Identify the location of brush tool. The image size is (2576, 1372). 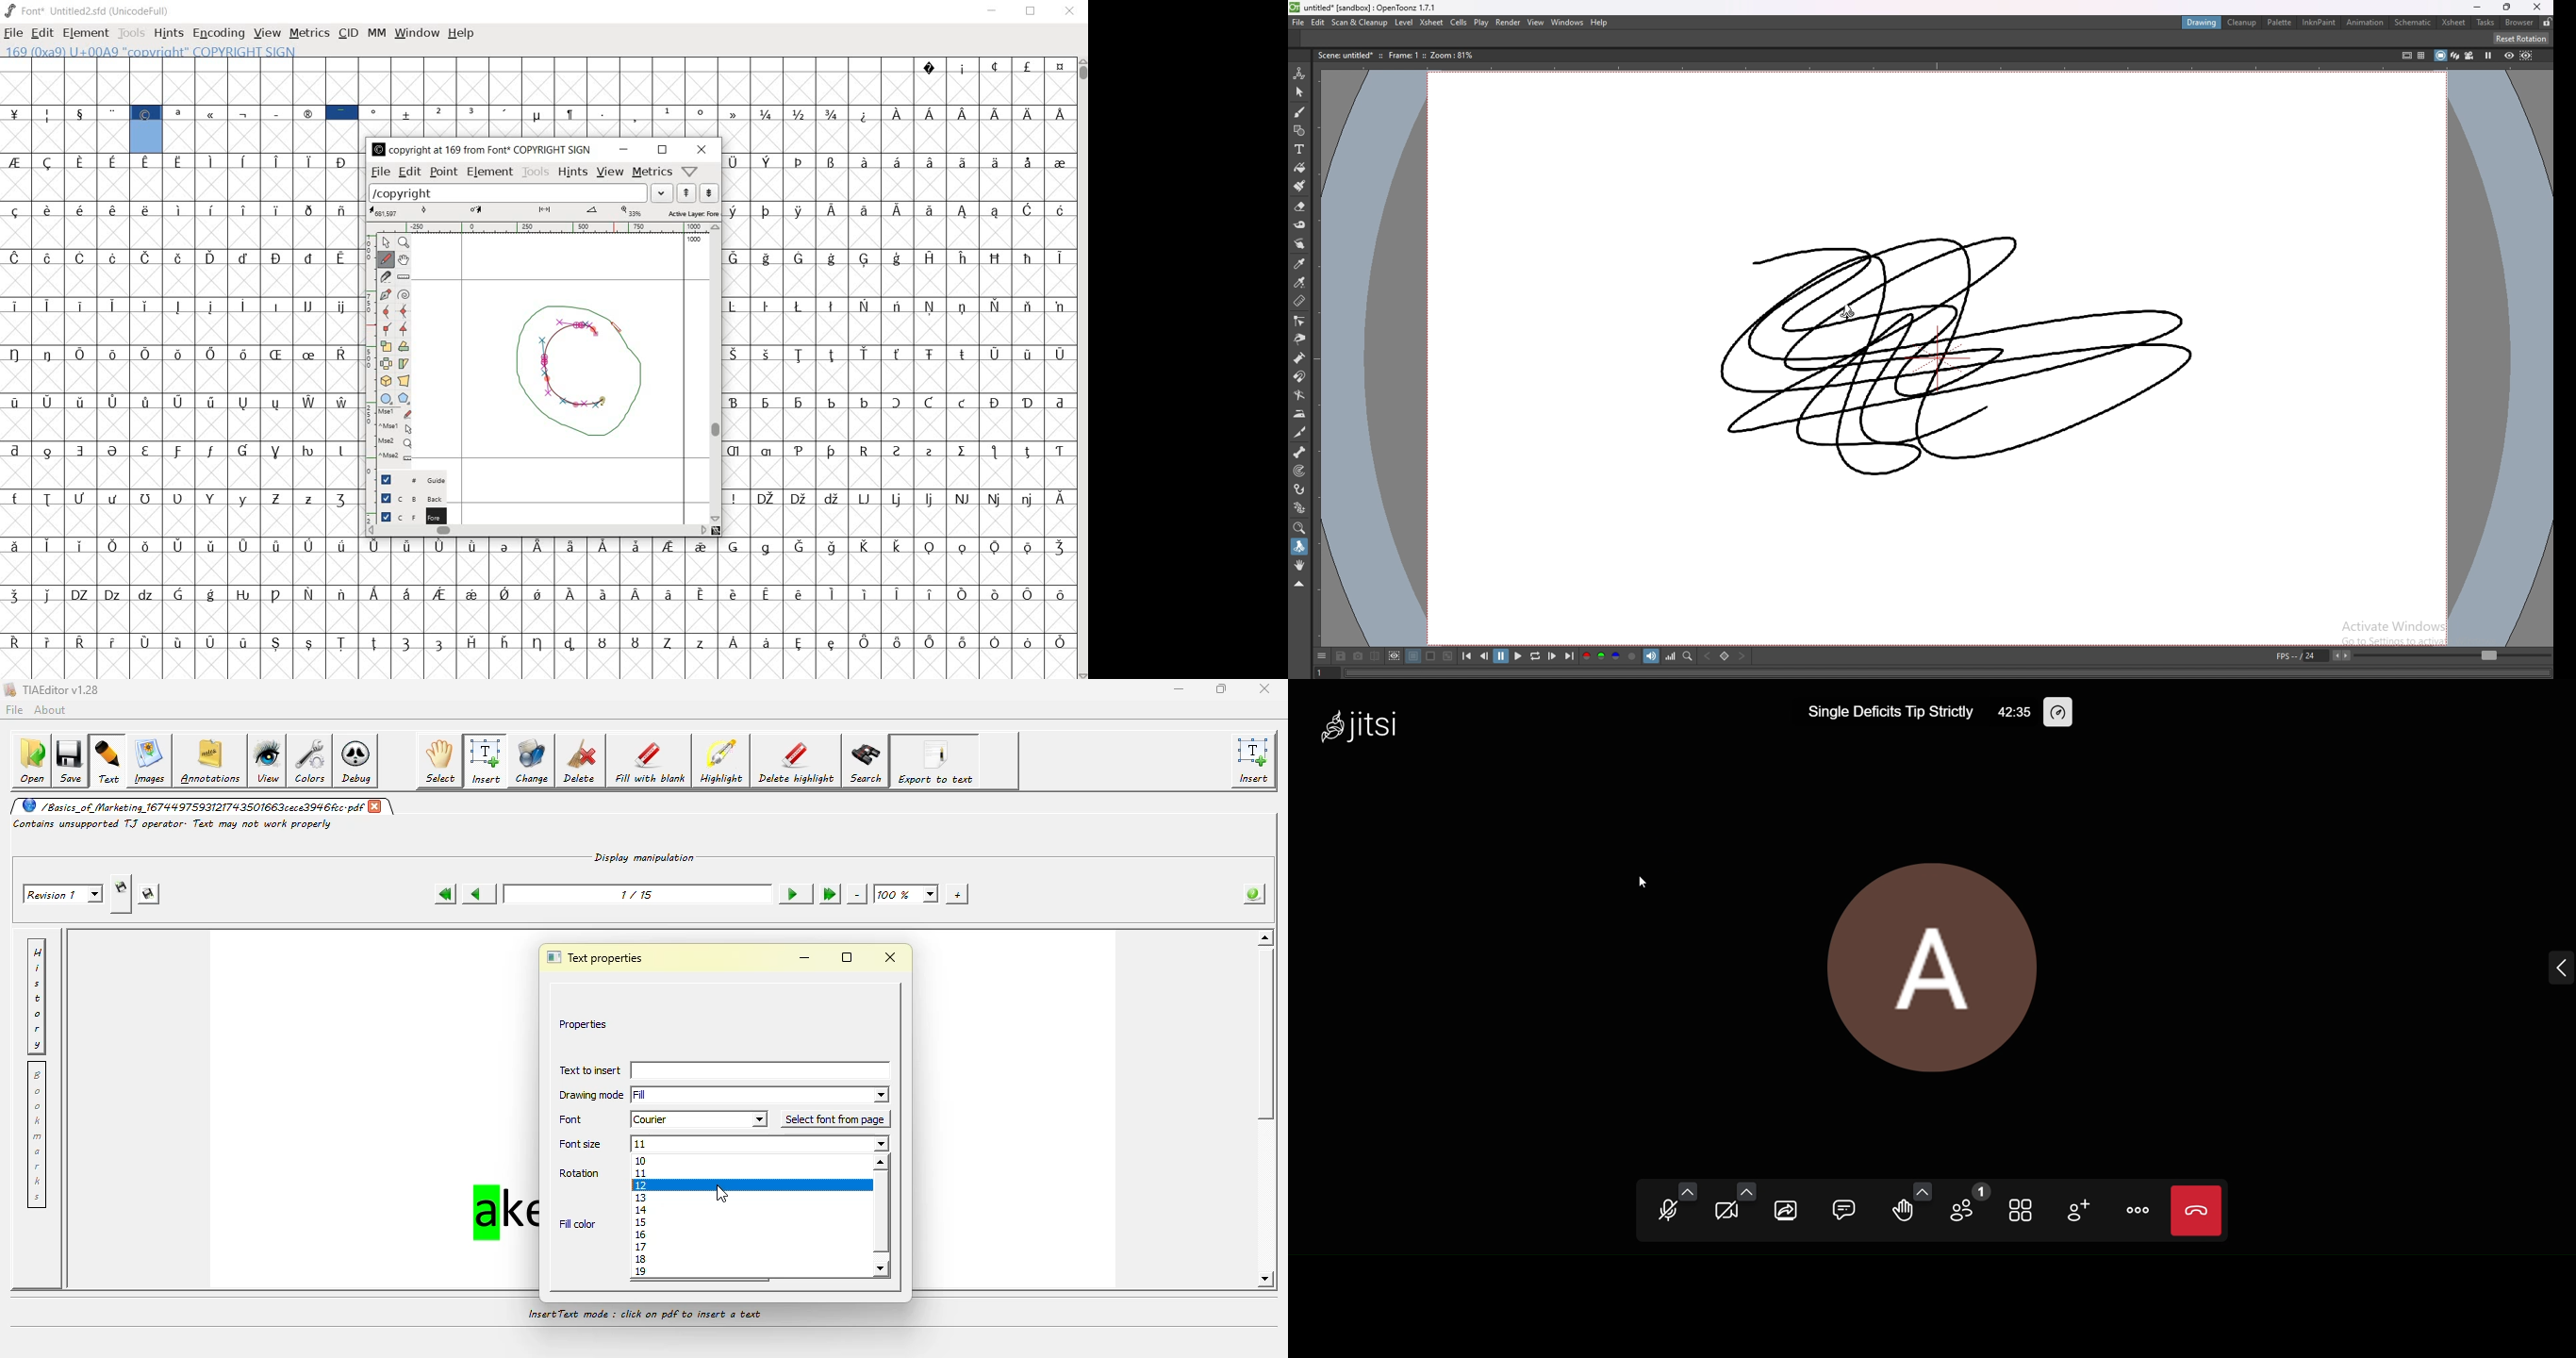
(1299, 111).